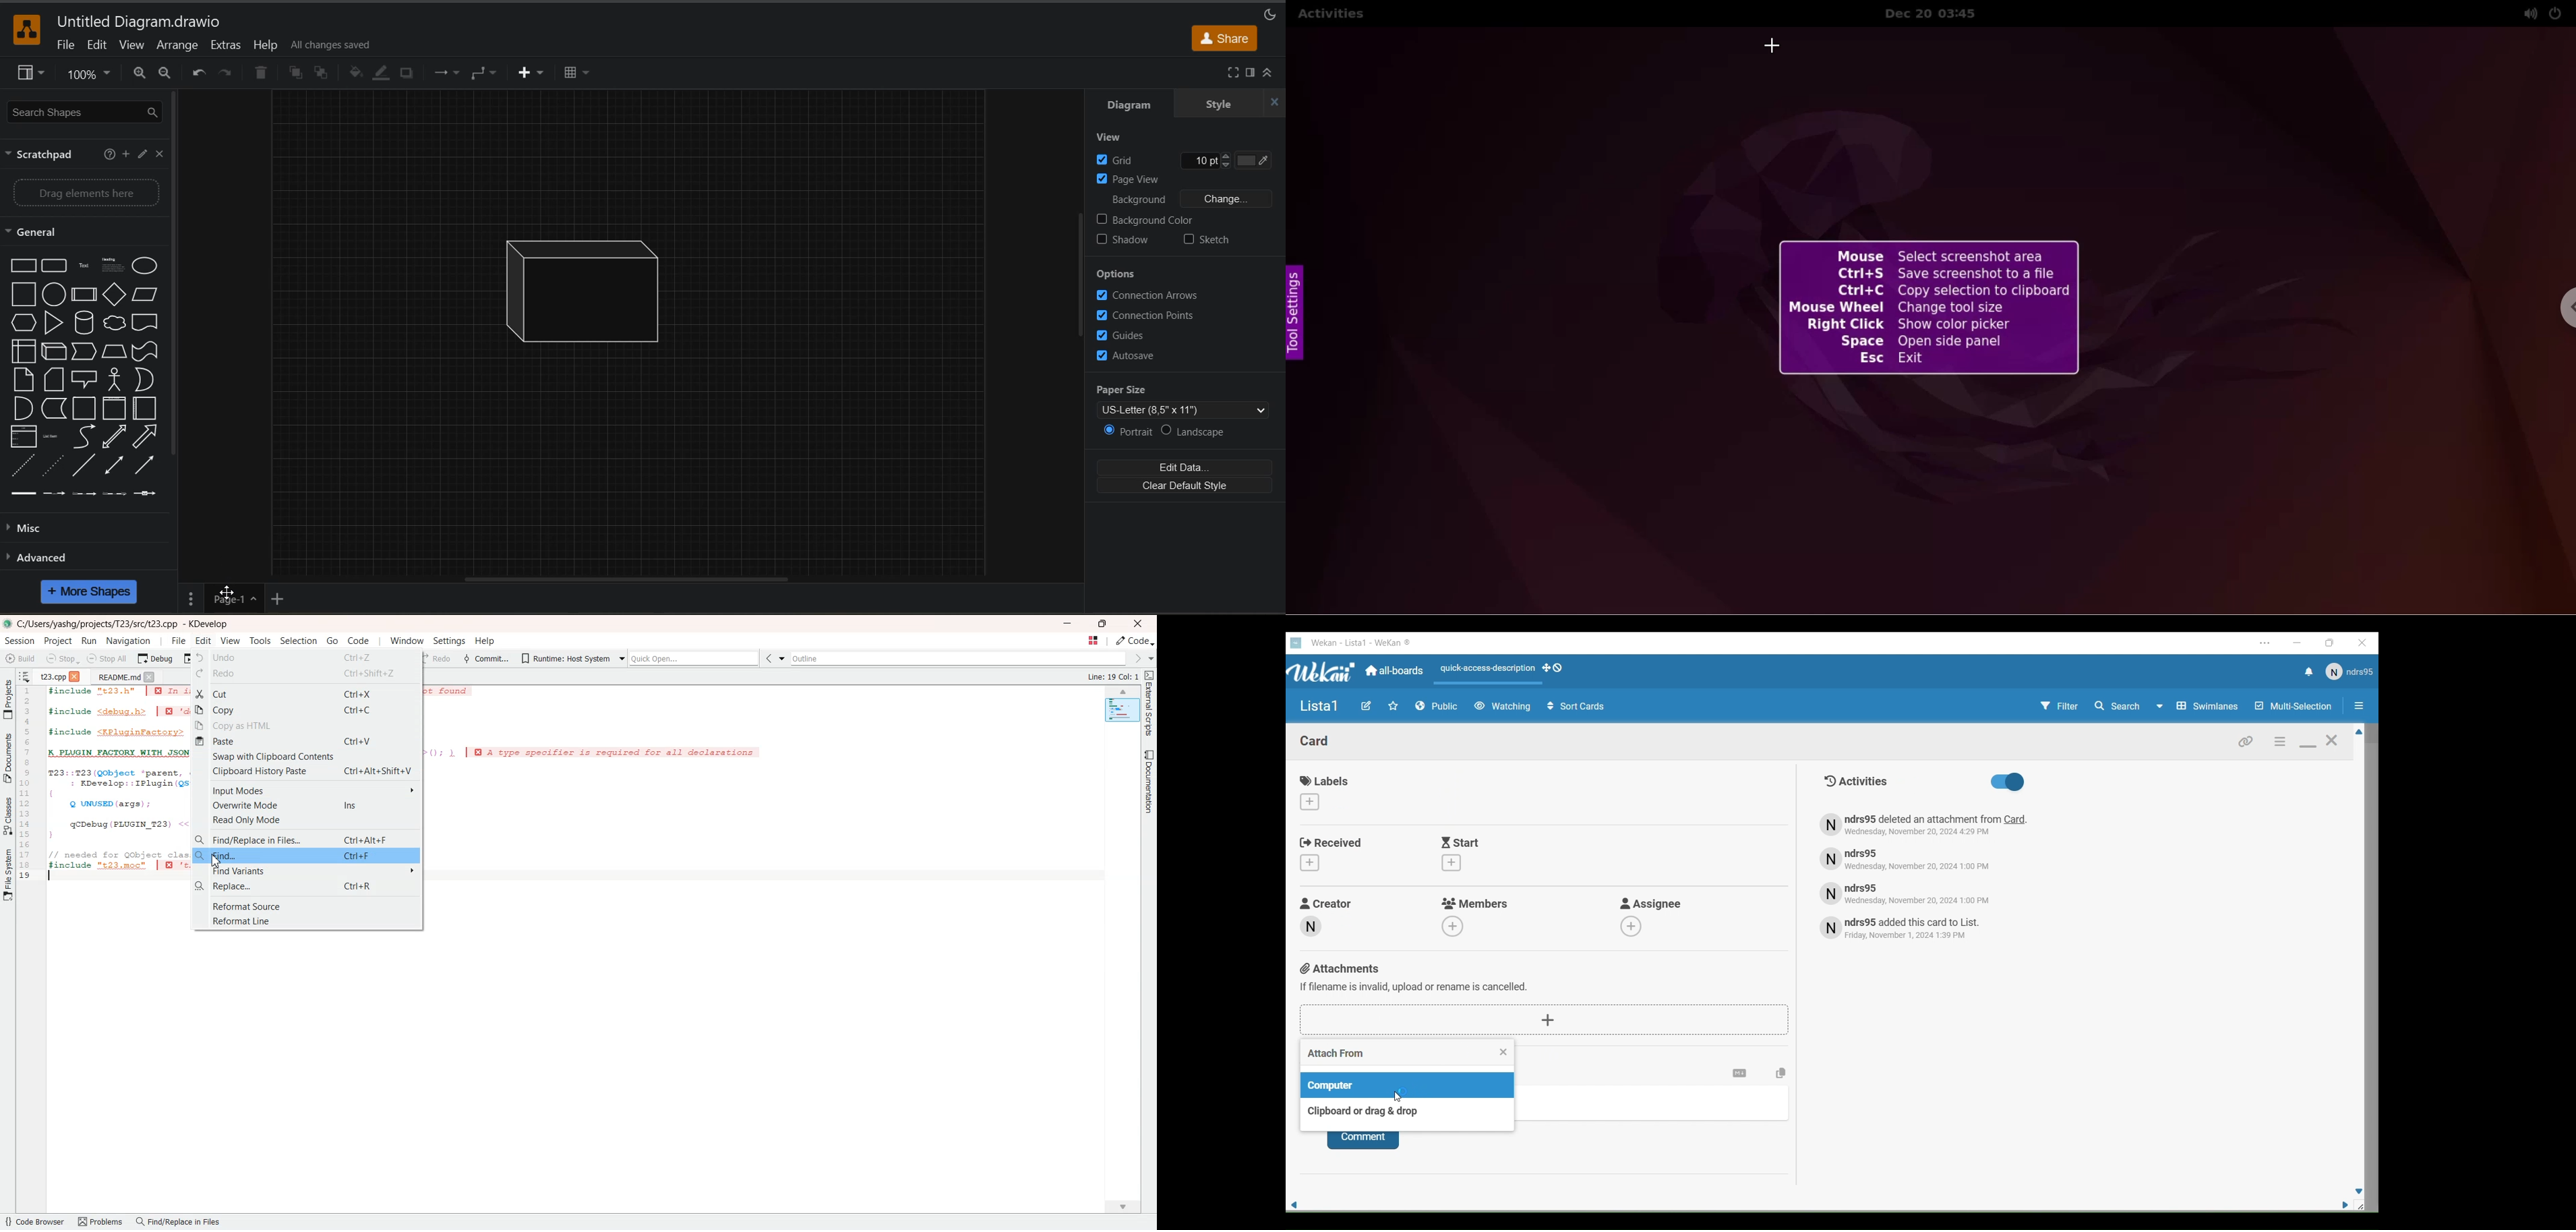 The width and height of the screenshot is (2576, 1232). I want to click on Link, so click(2246, 740).